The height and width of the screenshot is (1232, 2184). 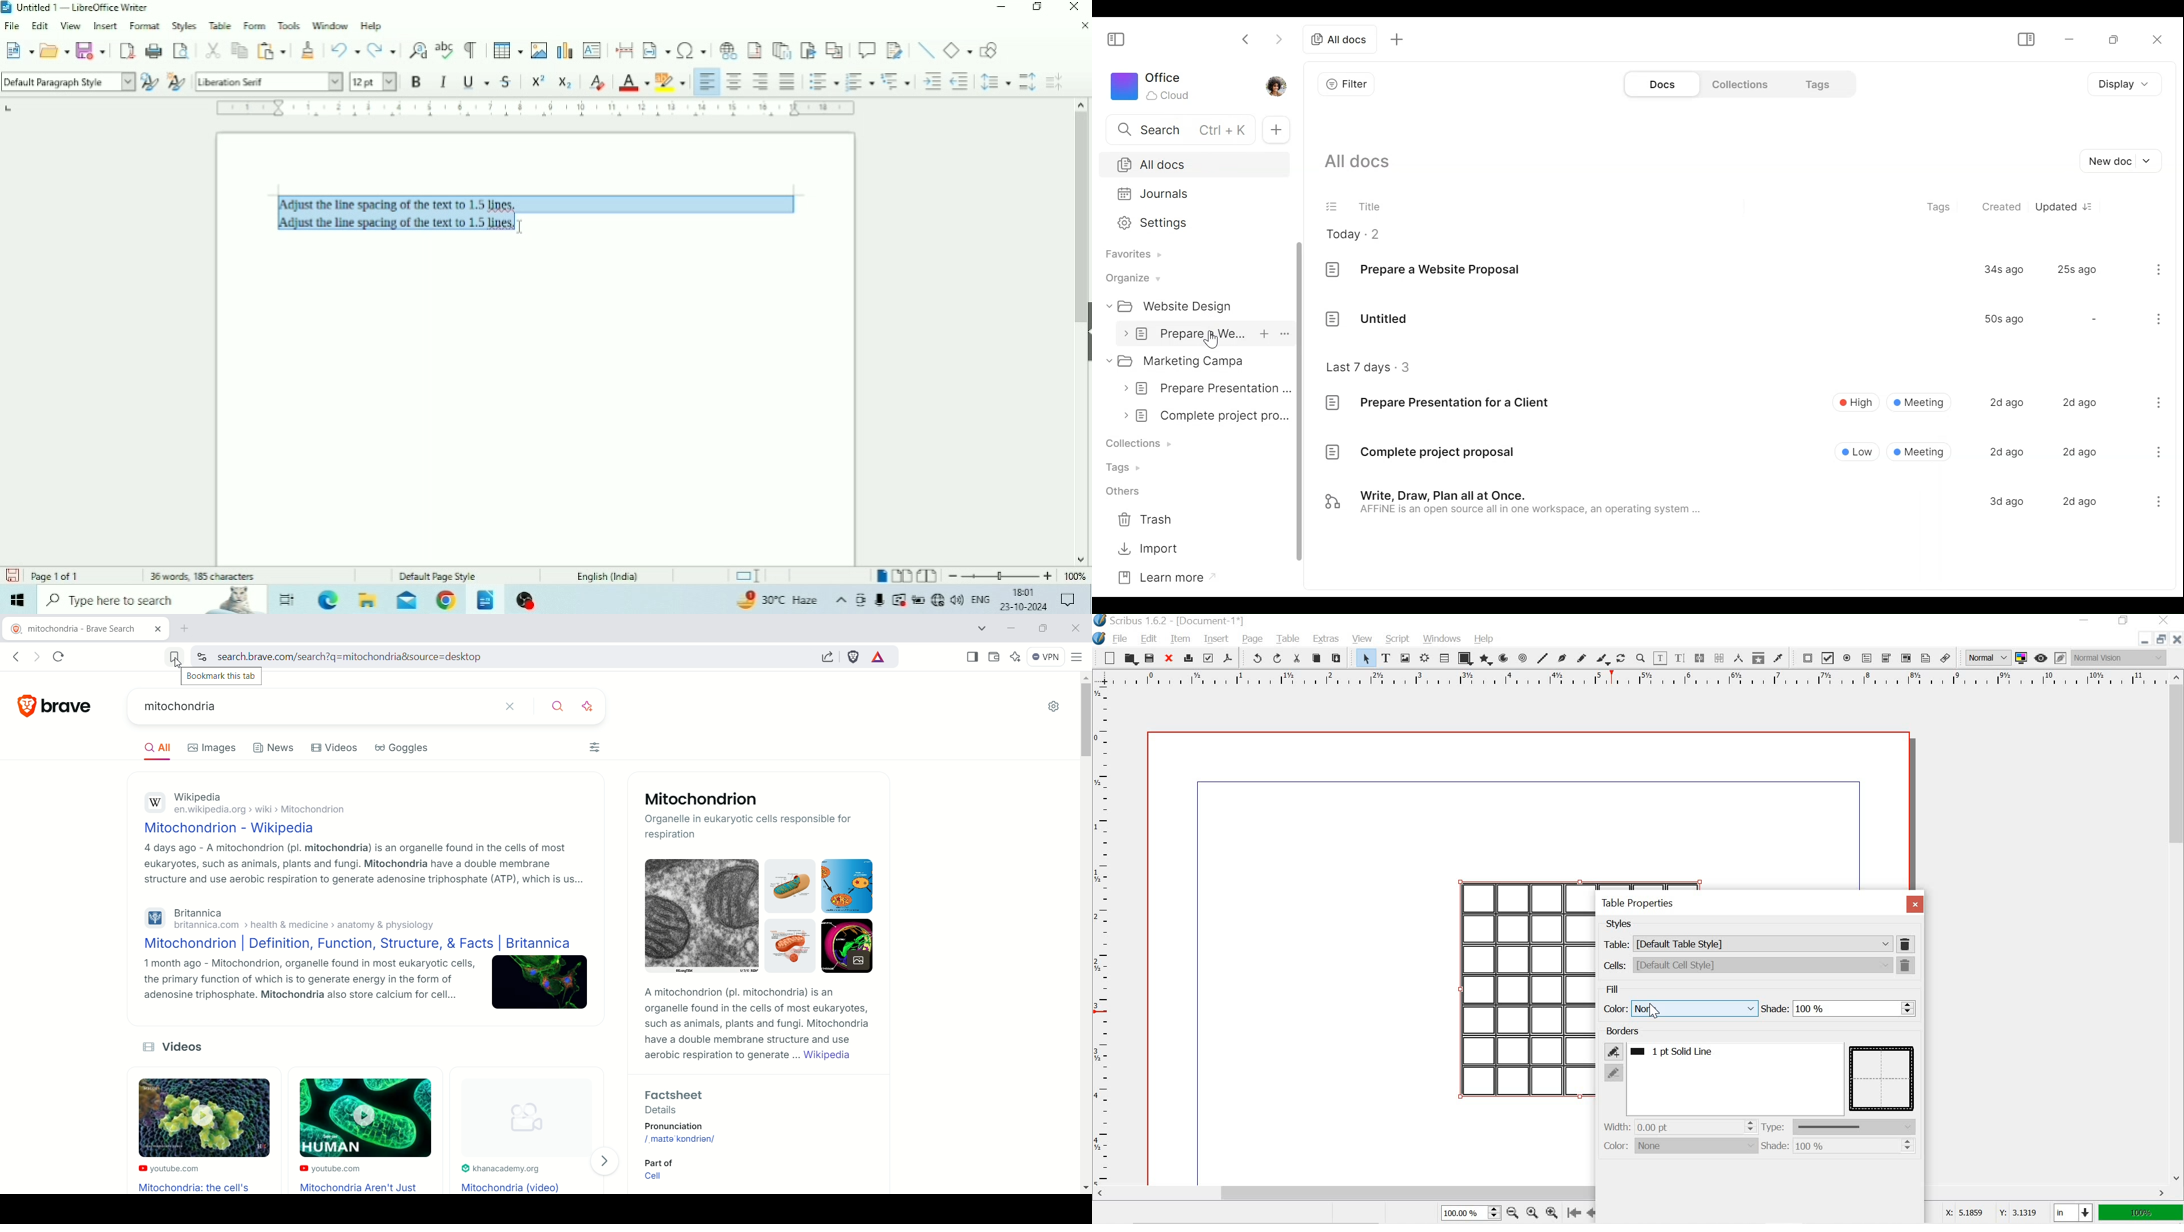 I want to click on X: 5.1859 Y: 3.1319, so click(x=1991, y=1215).